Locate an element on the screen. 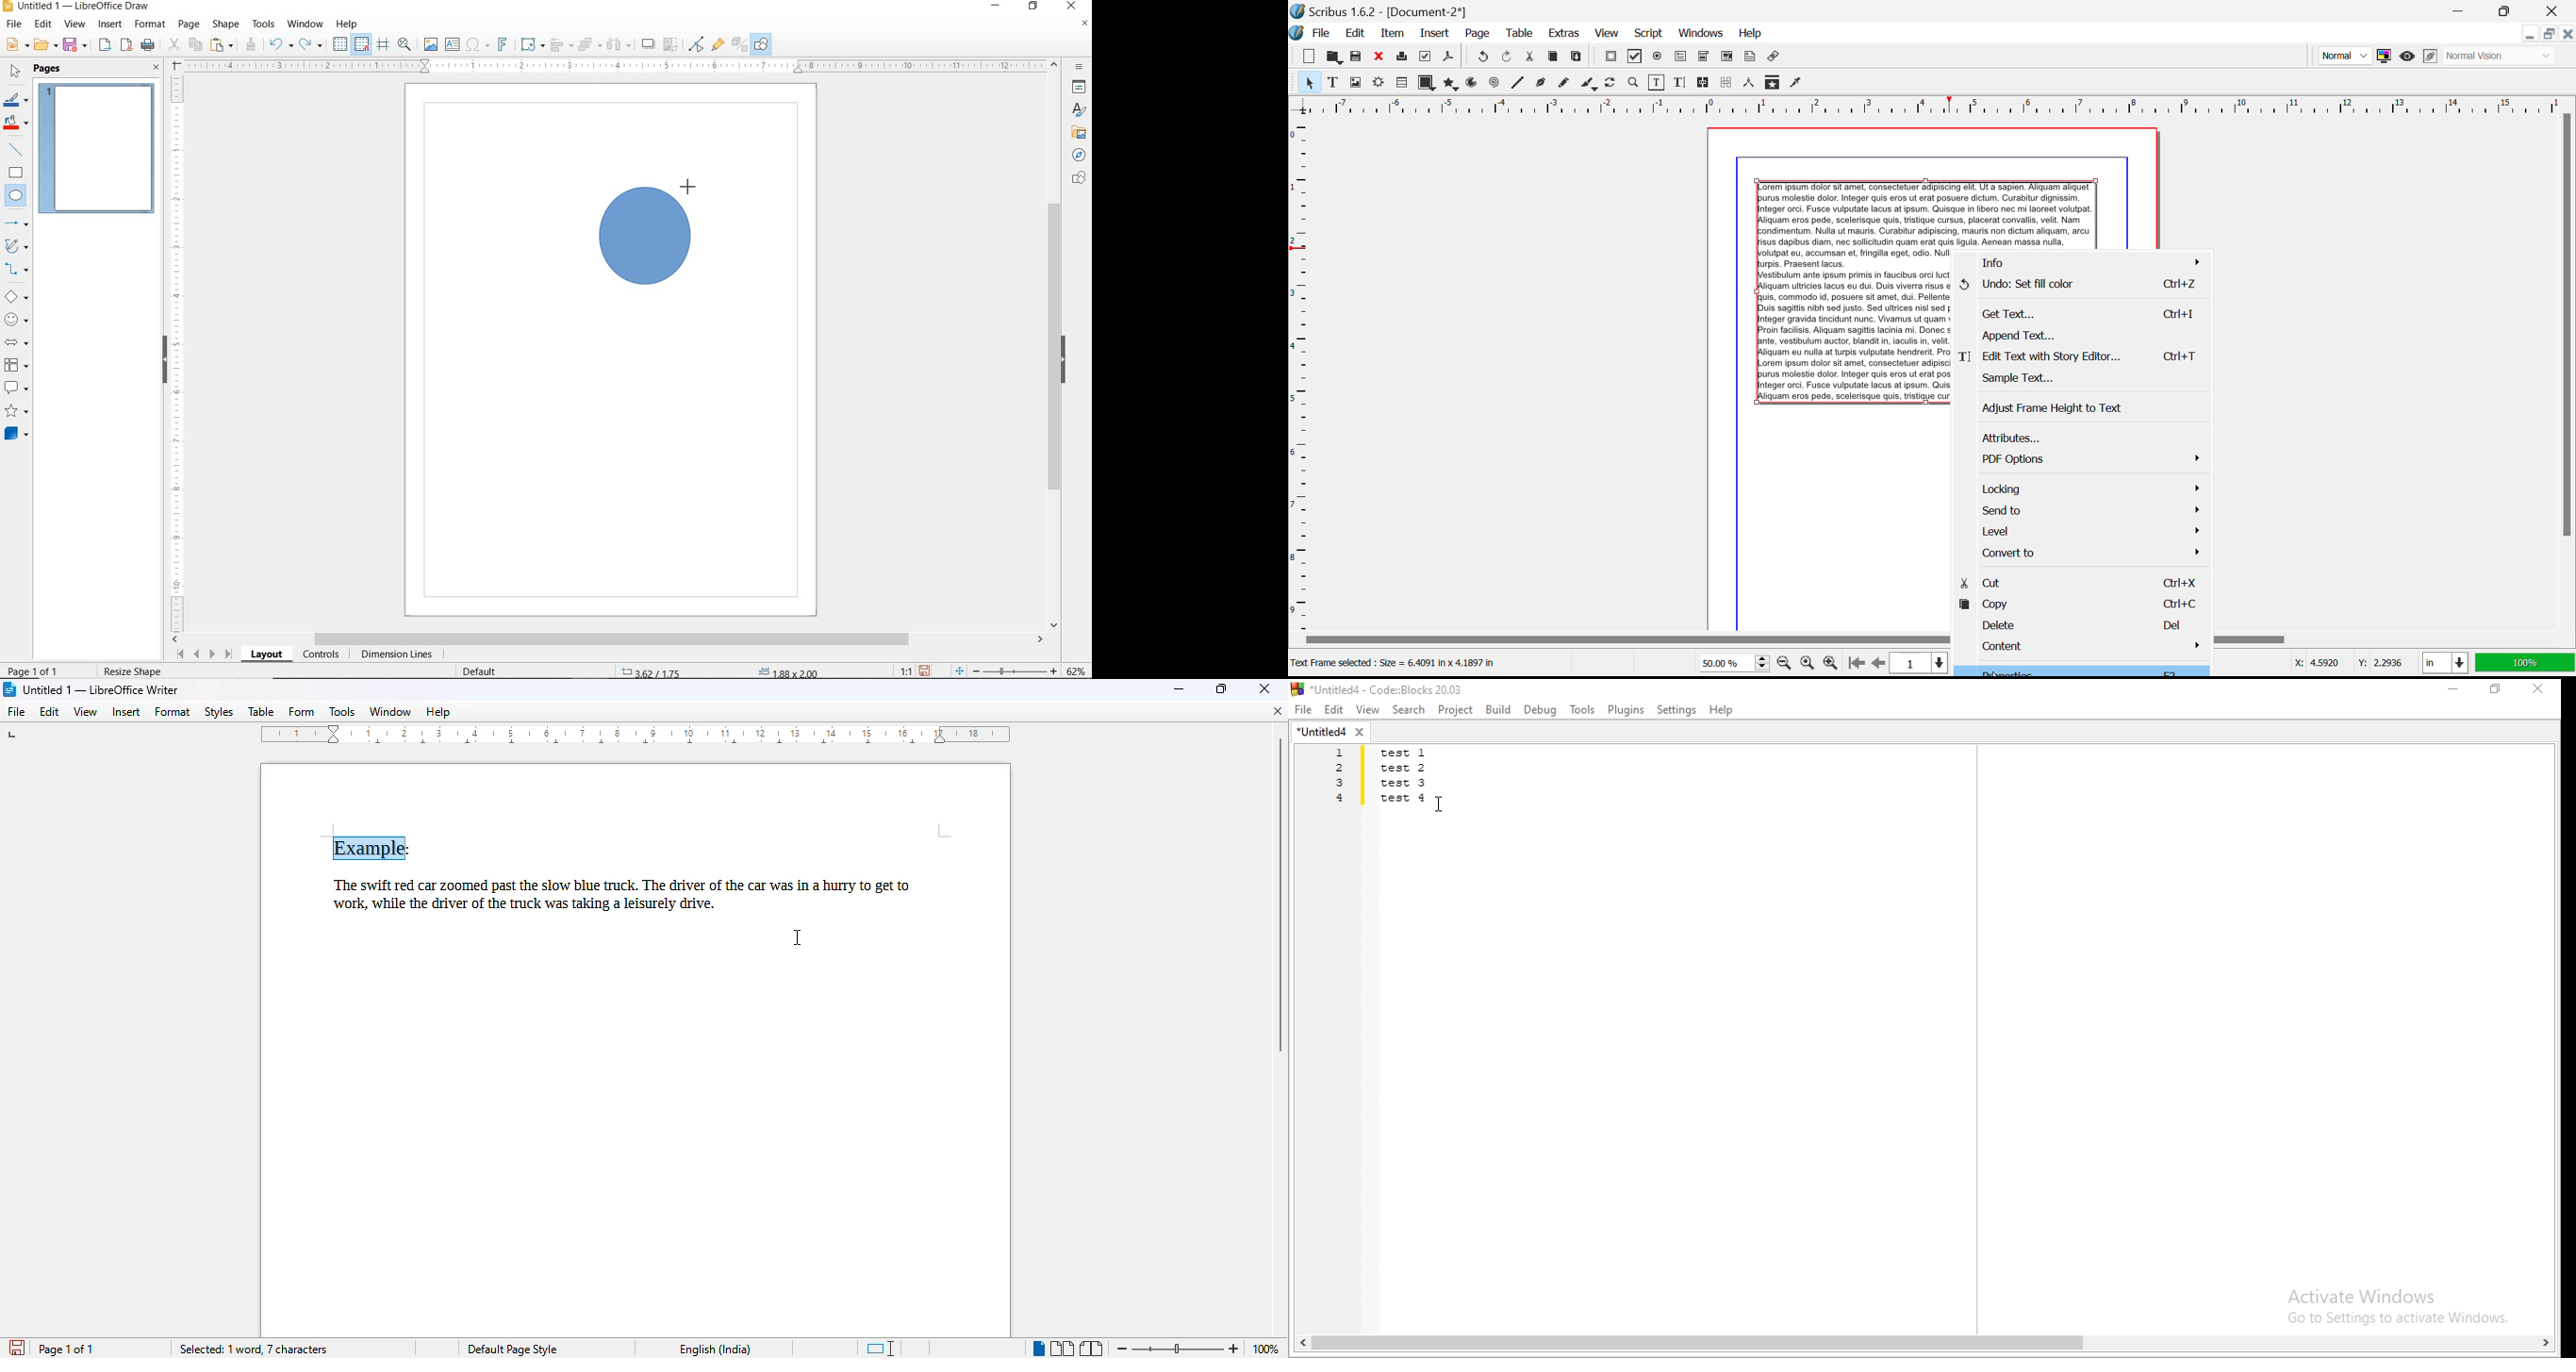 Image resolution: width=2576 pixels, height=1372 pixels. SHAPE is located at coordinates (227, 26).